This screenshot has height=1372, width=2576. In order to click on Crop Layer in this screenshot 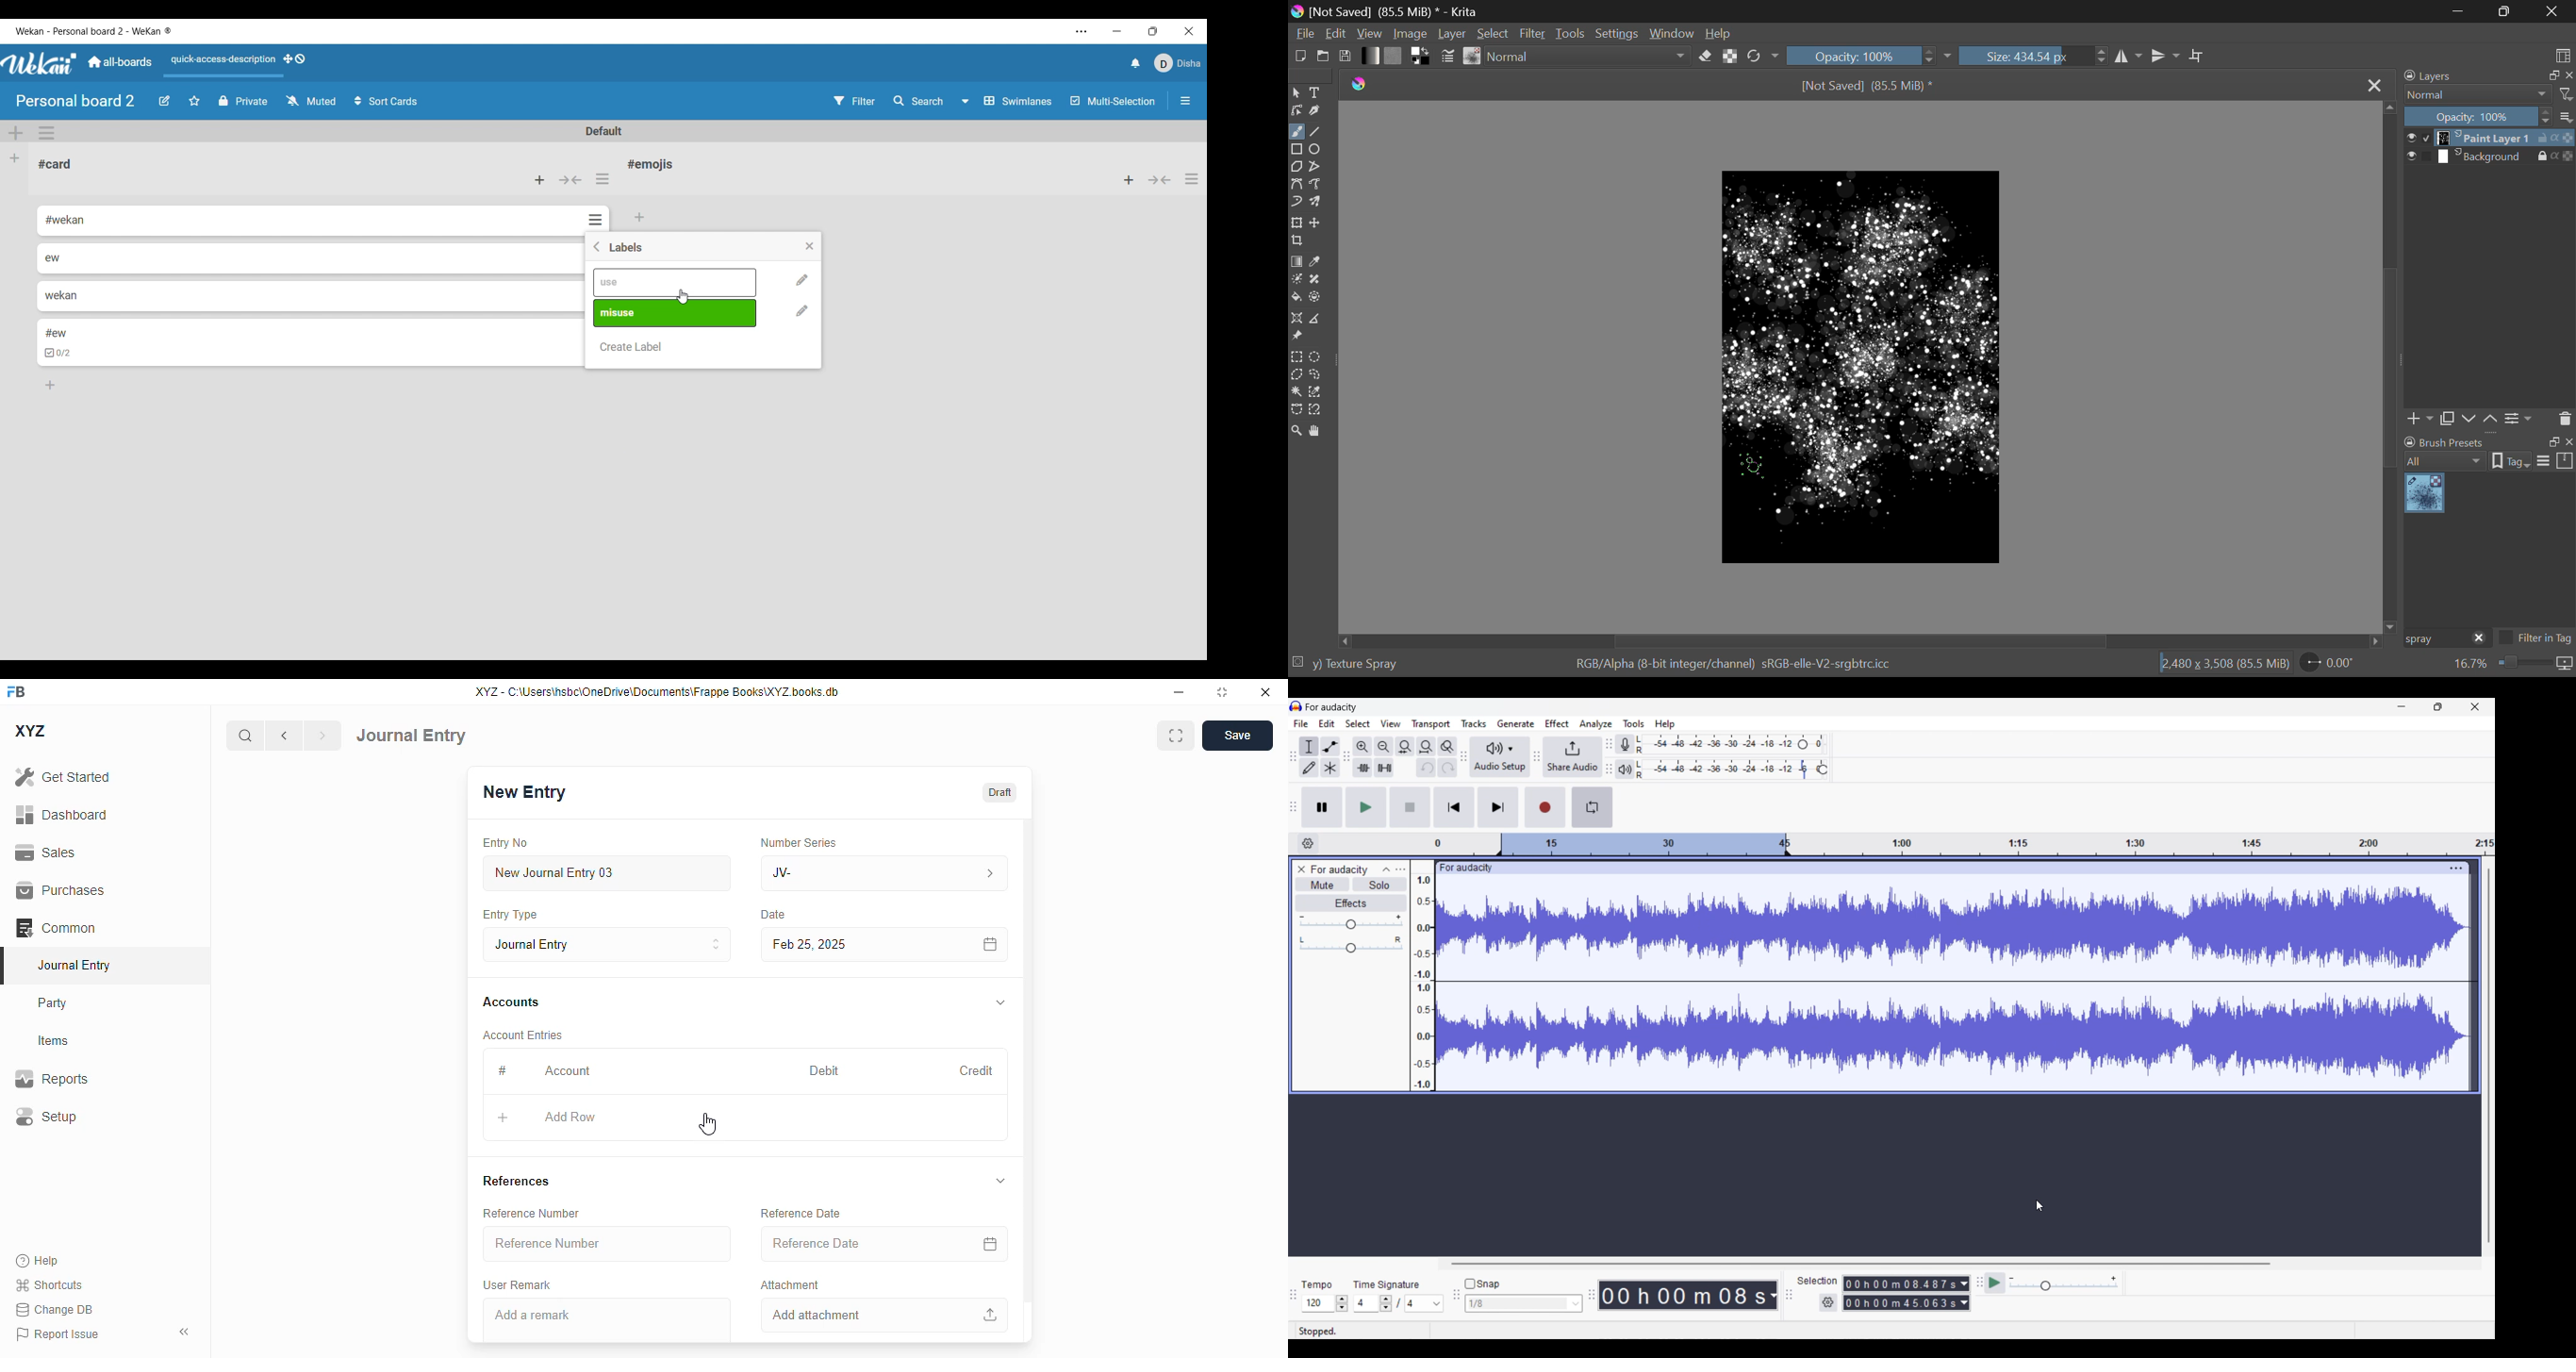, I will do `click(1299, 242)`.